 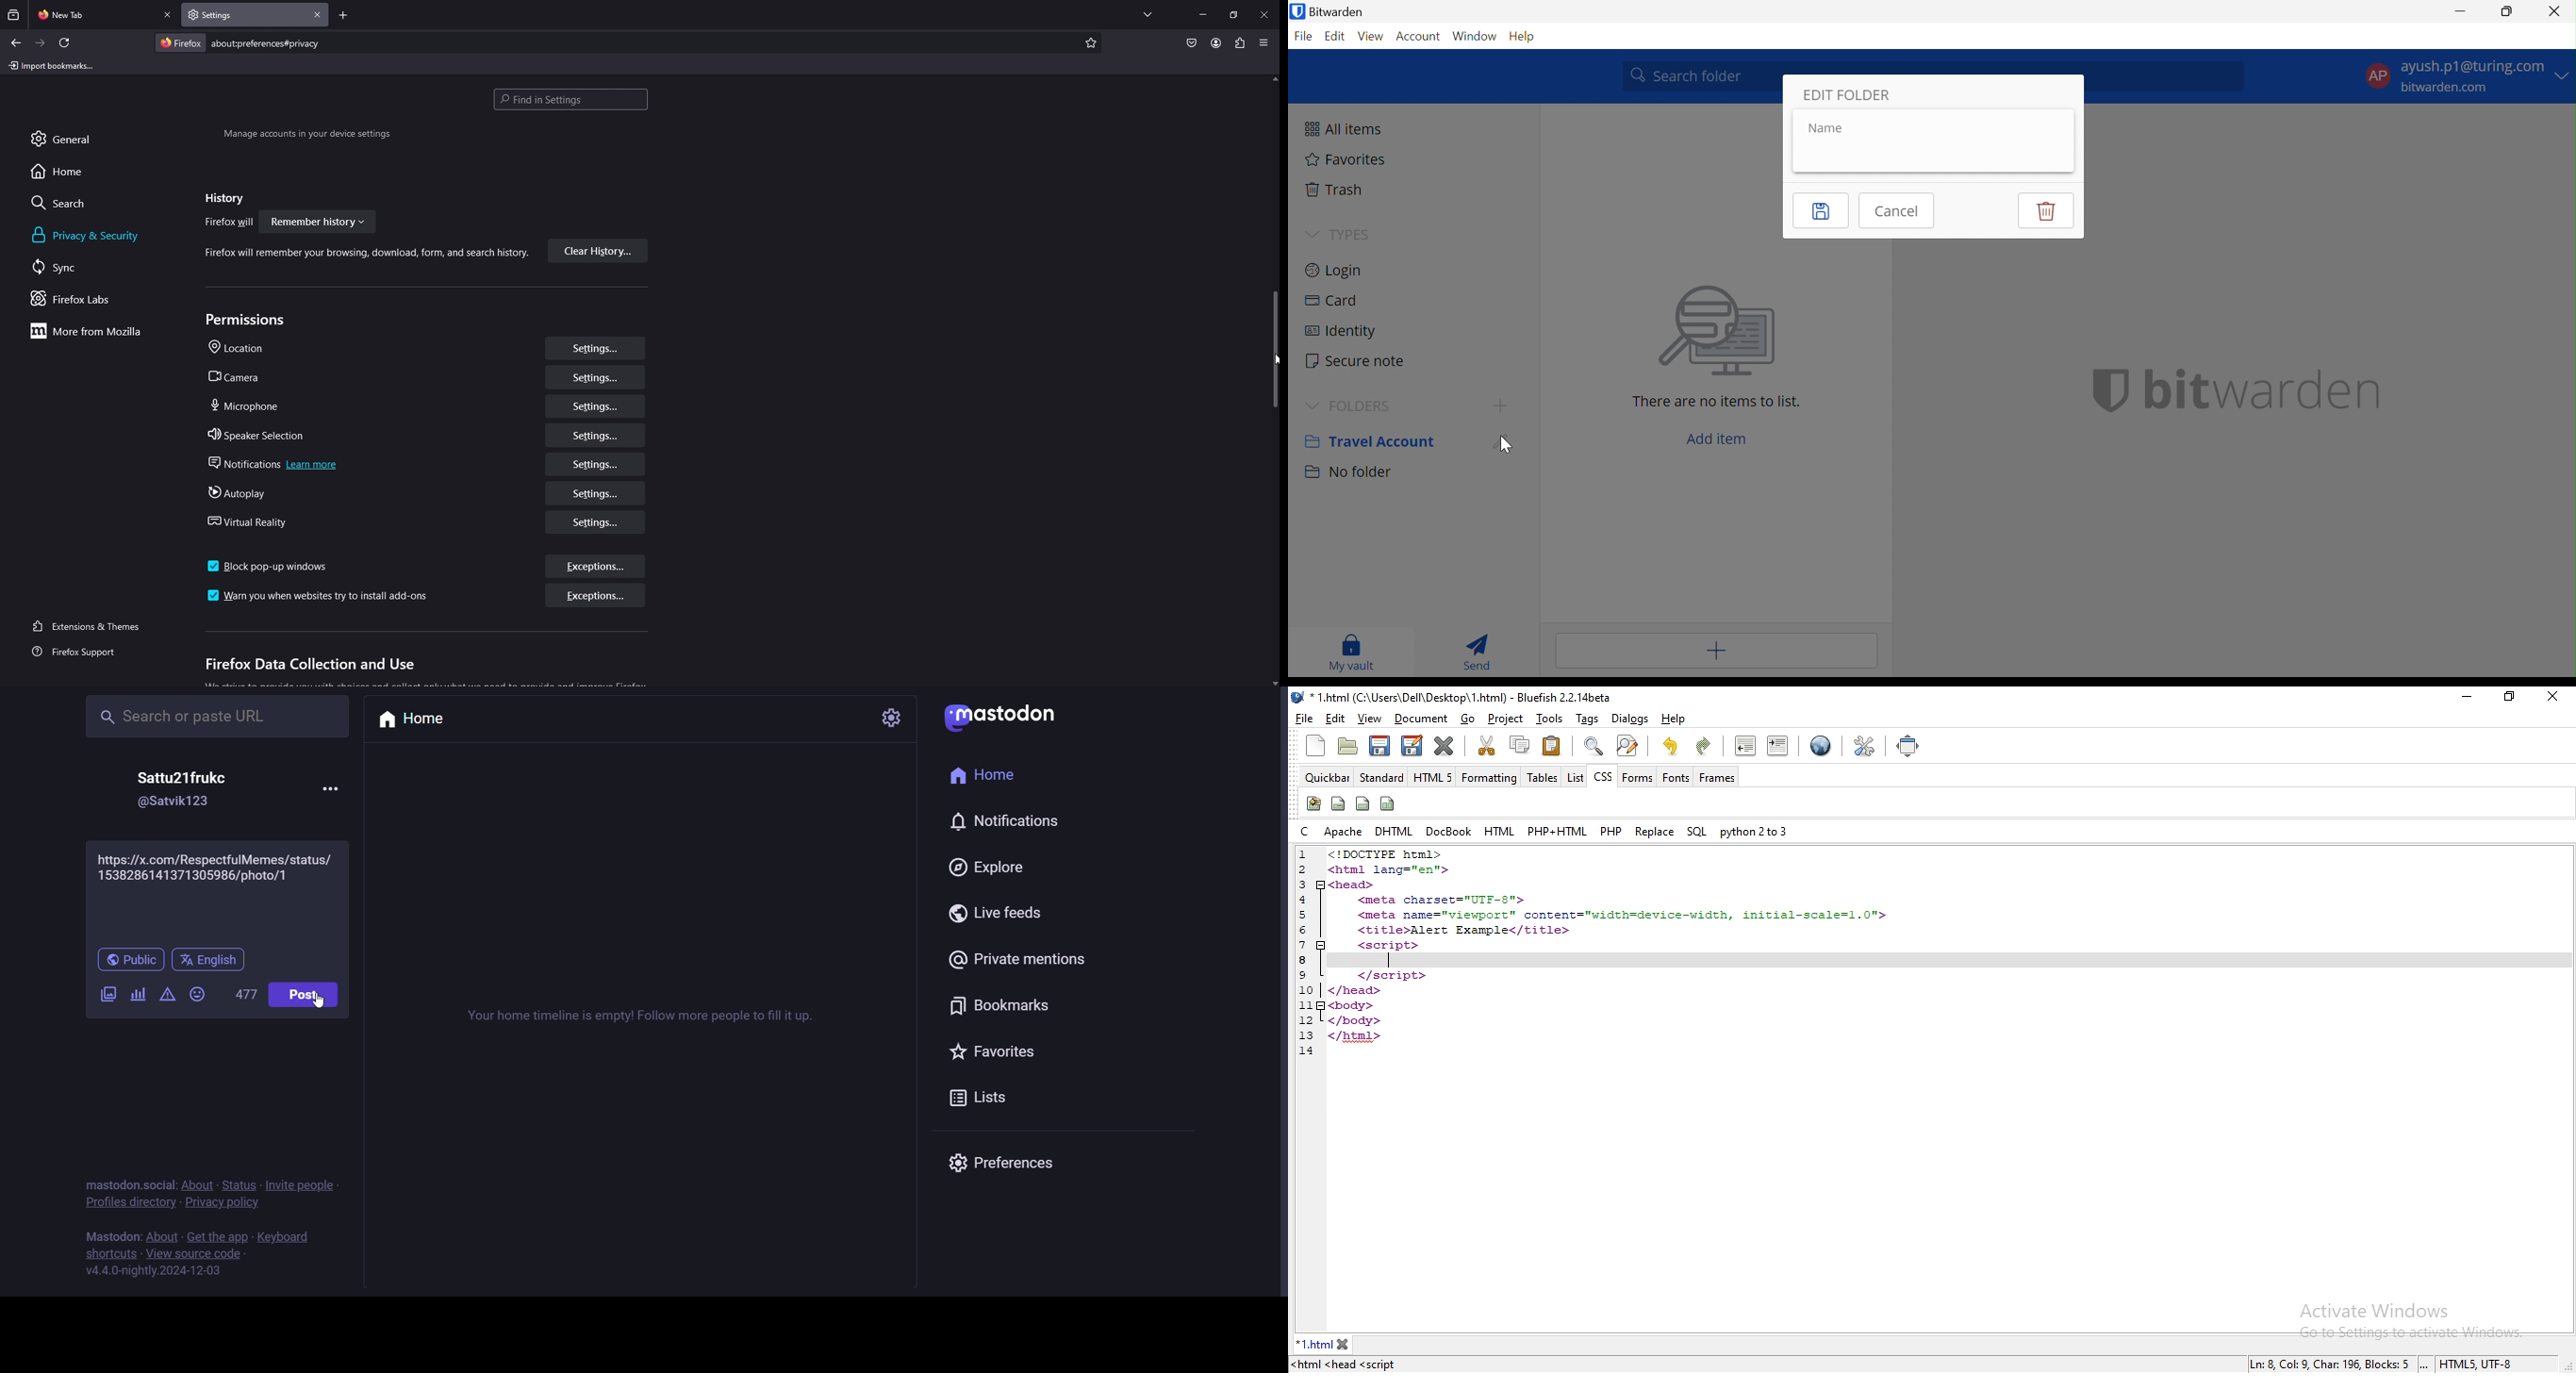 What do you see at coordinates (65, 43) in the screenshot?
I see `refresh` at bounding box center [65, 43].